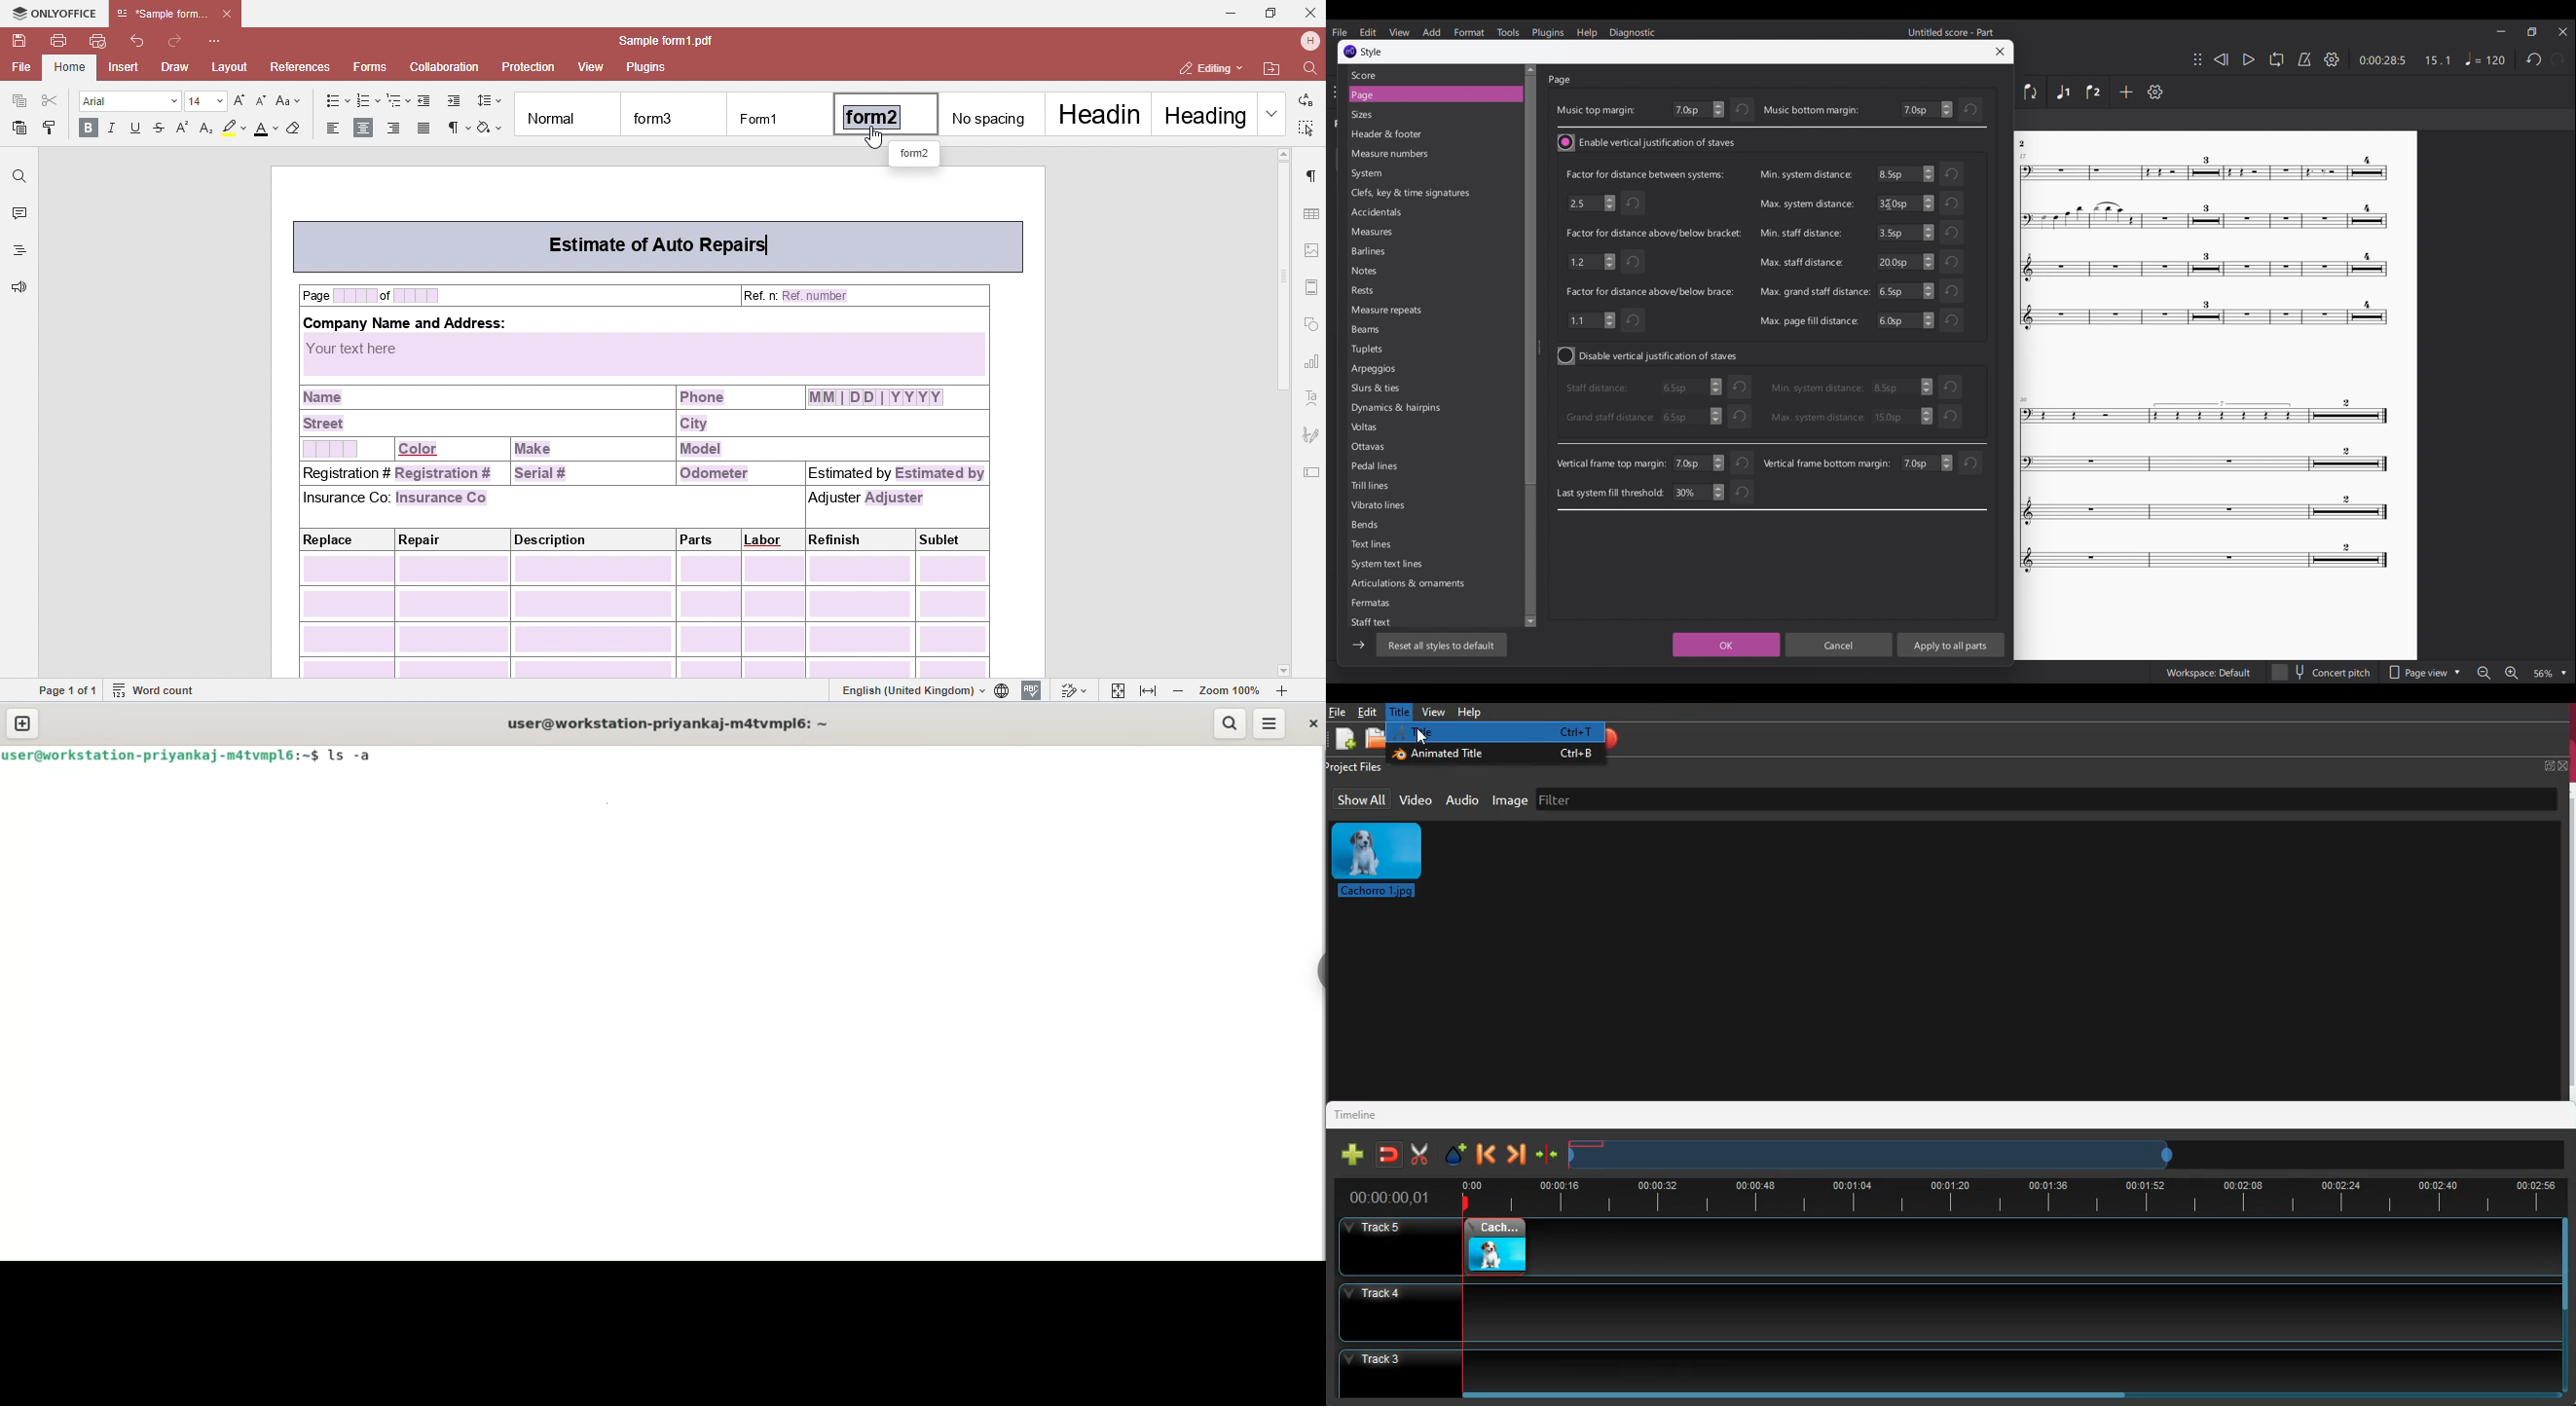  What do you see at coordinates (1386, 349) in the screenshot?
I see `Tuplets` at bounding box center [1386, 349].